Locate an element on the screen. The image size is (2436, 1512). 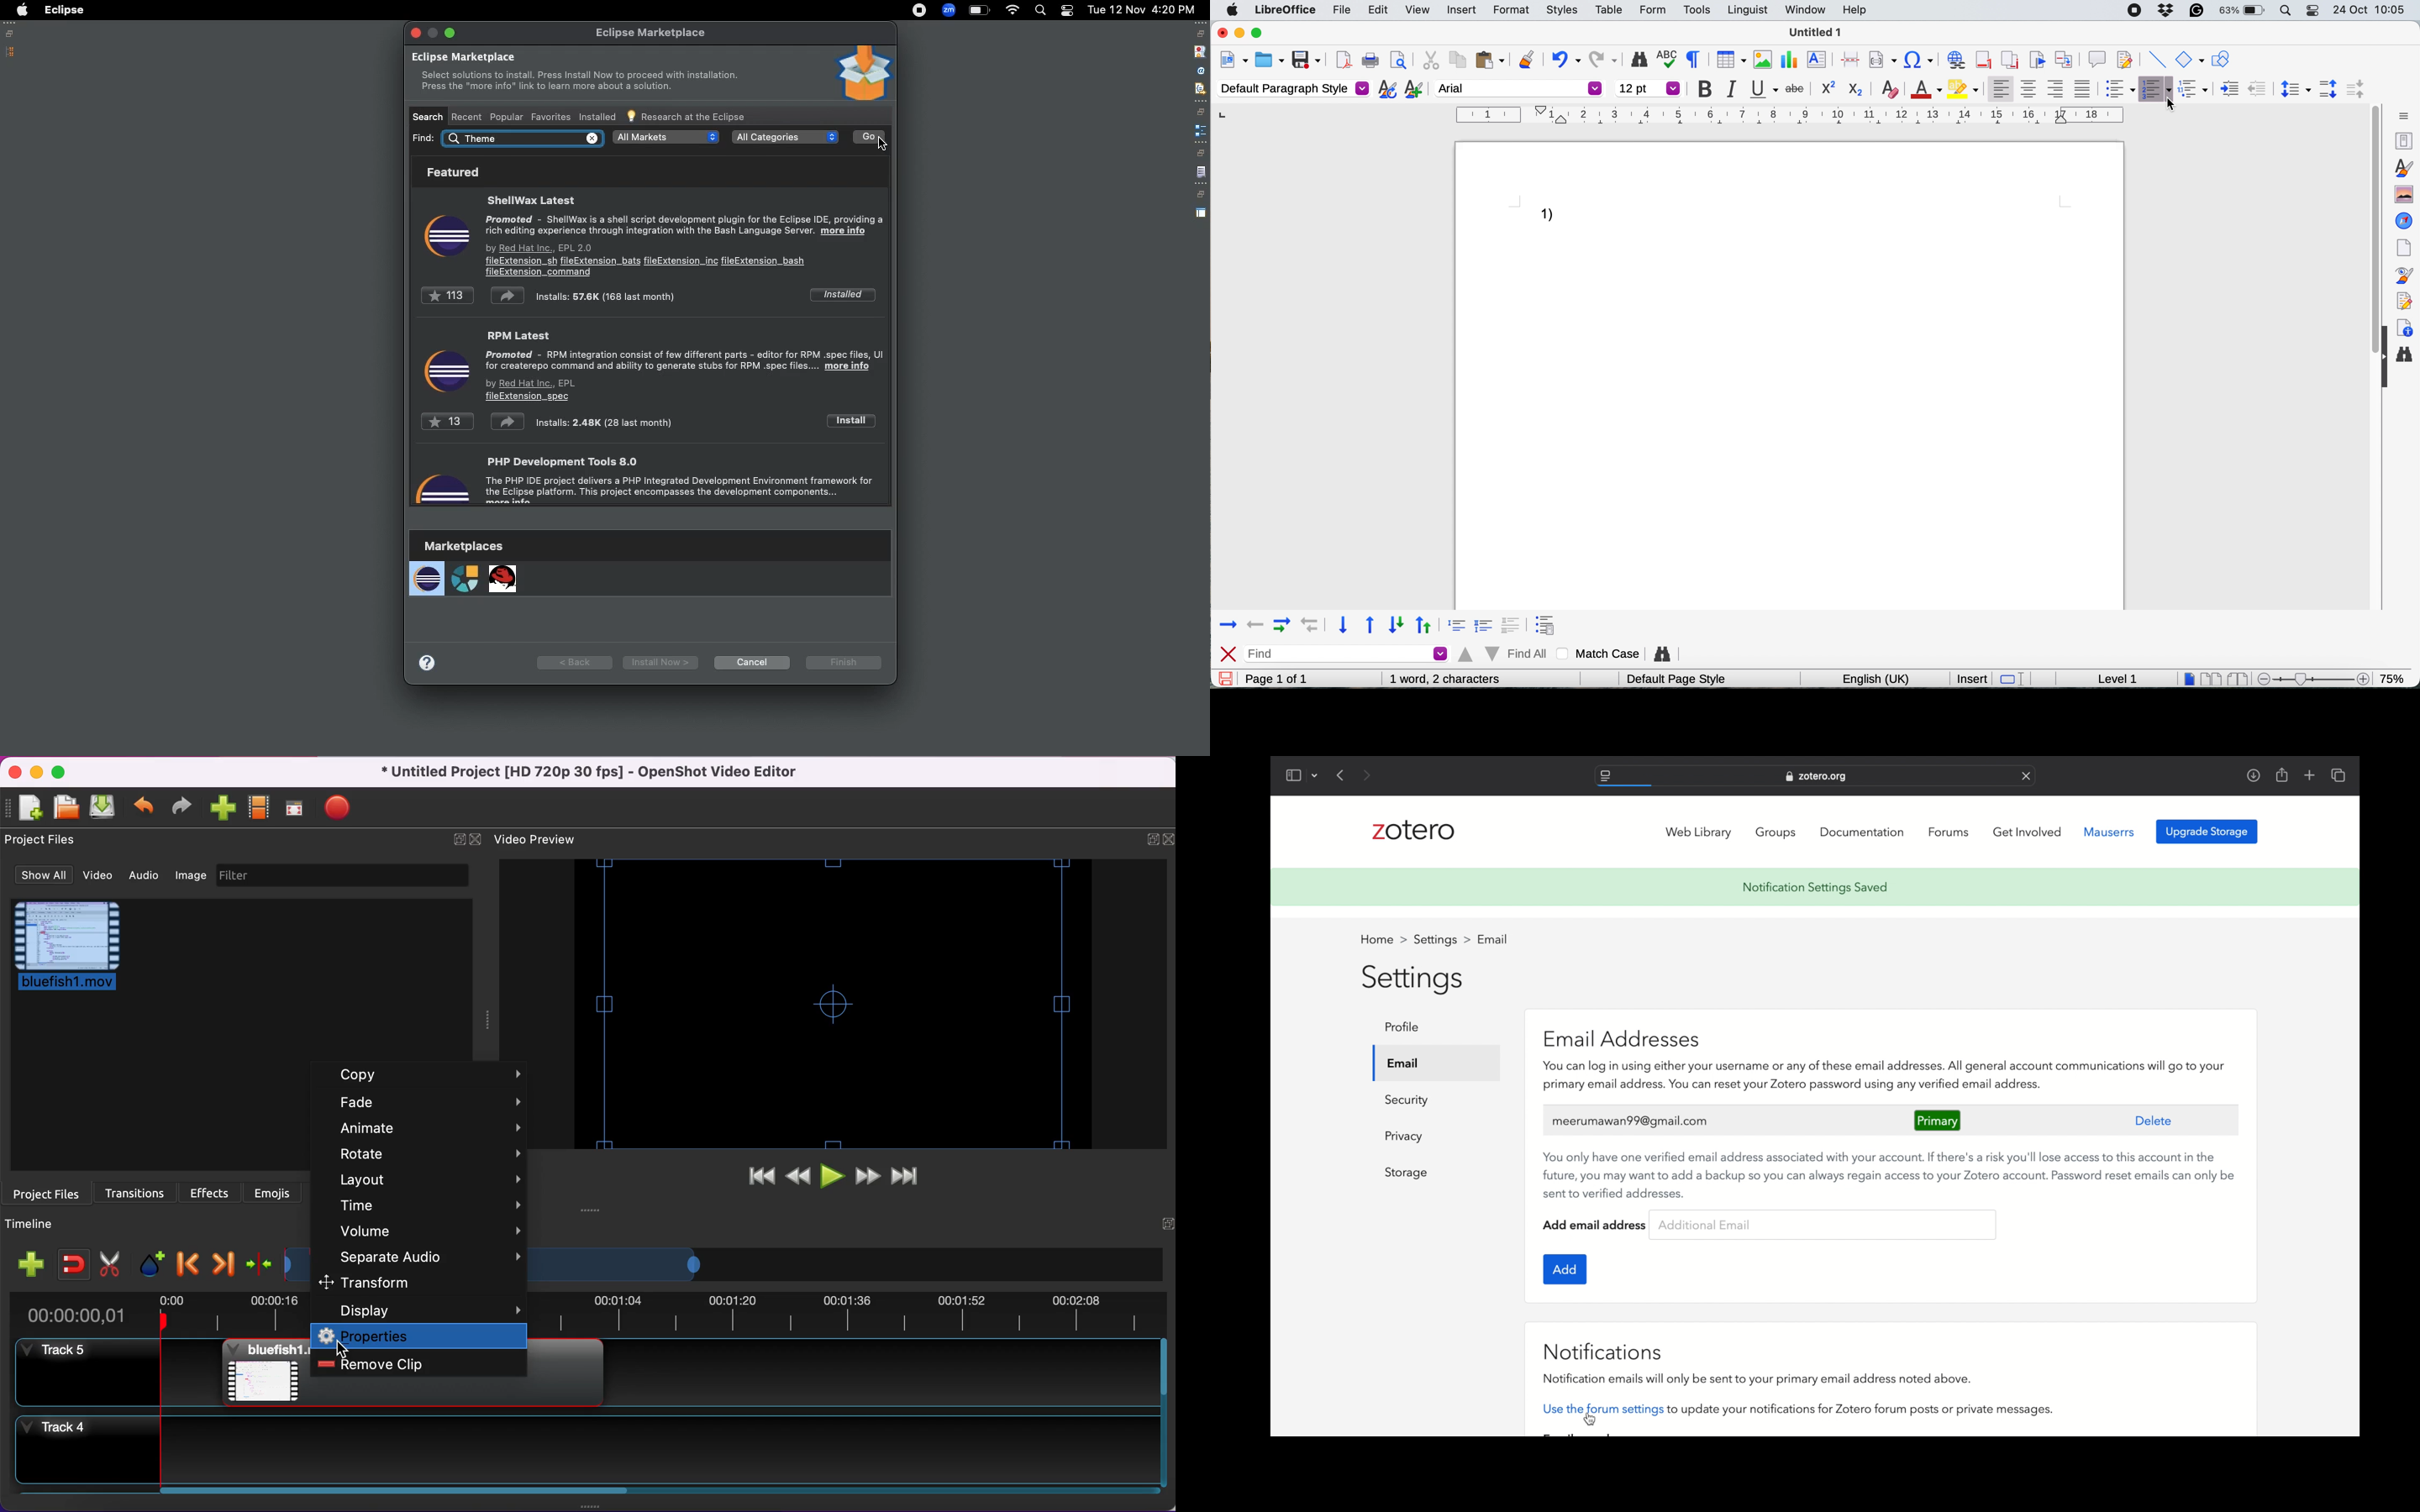
RPM latest is located at coordinates (686, 366).